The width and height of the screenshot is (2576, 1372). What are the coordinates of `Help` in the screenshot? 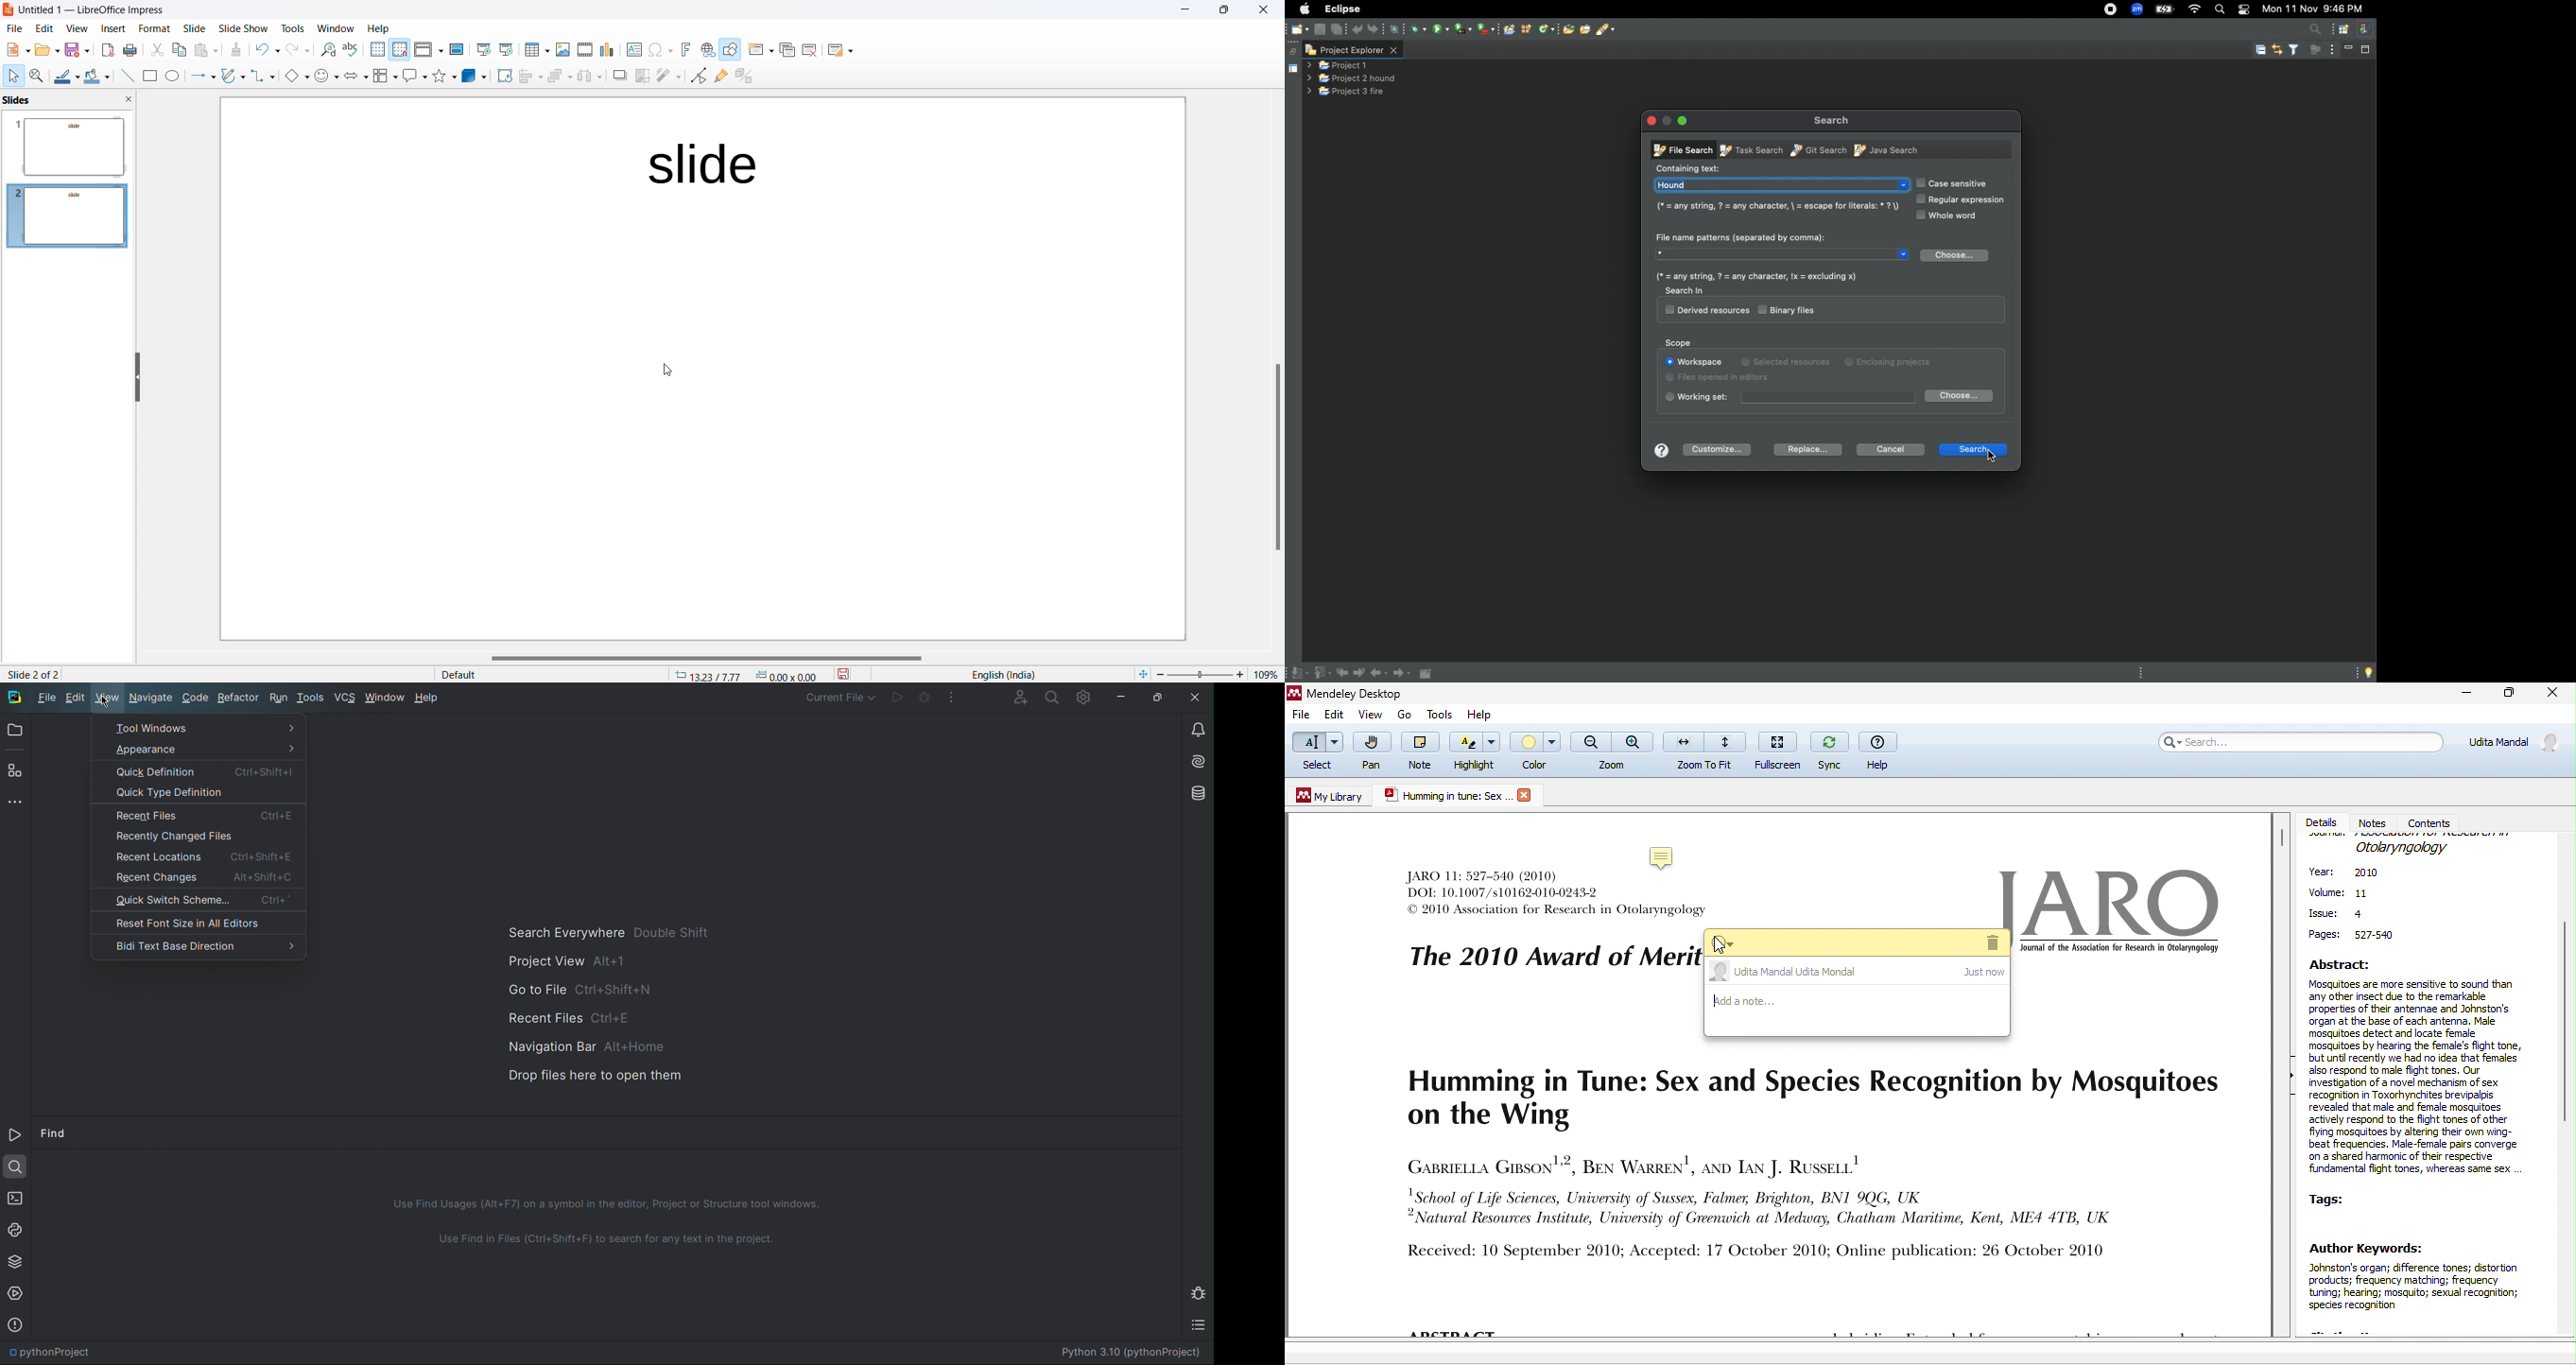 It's located at (387, 28).